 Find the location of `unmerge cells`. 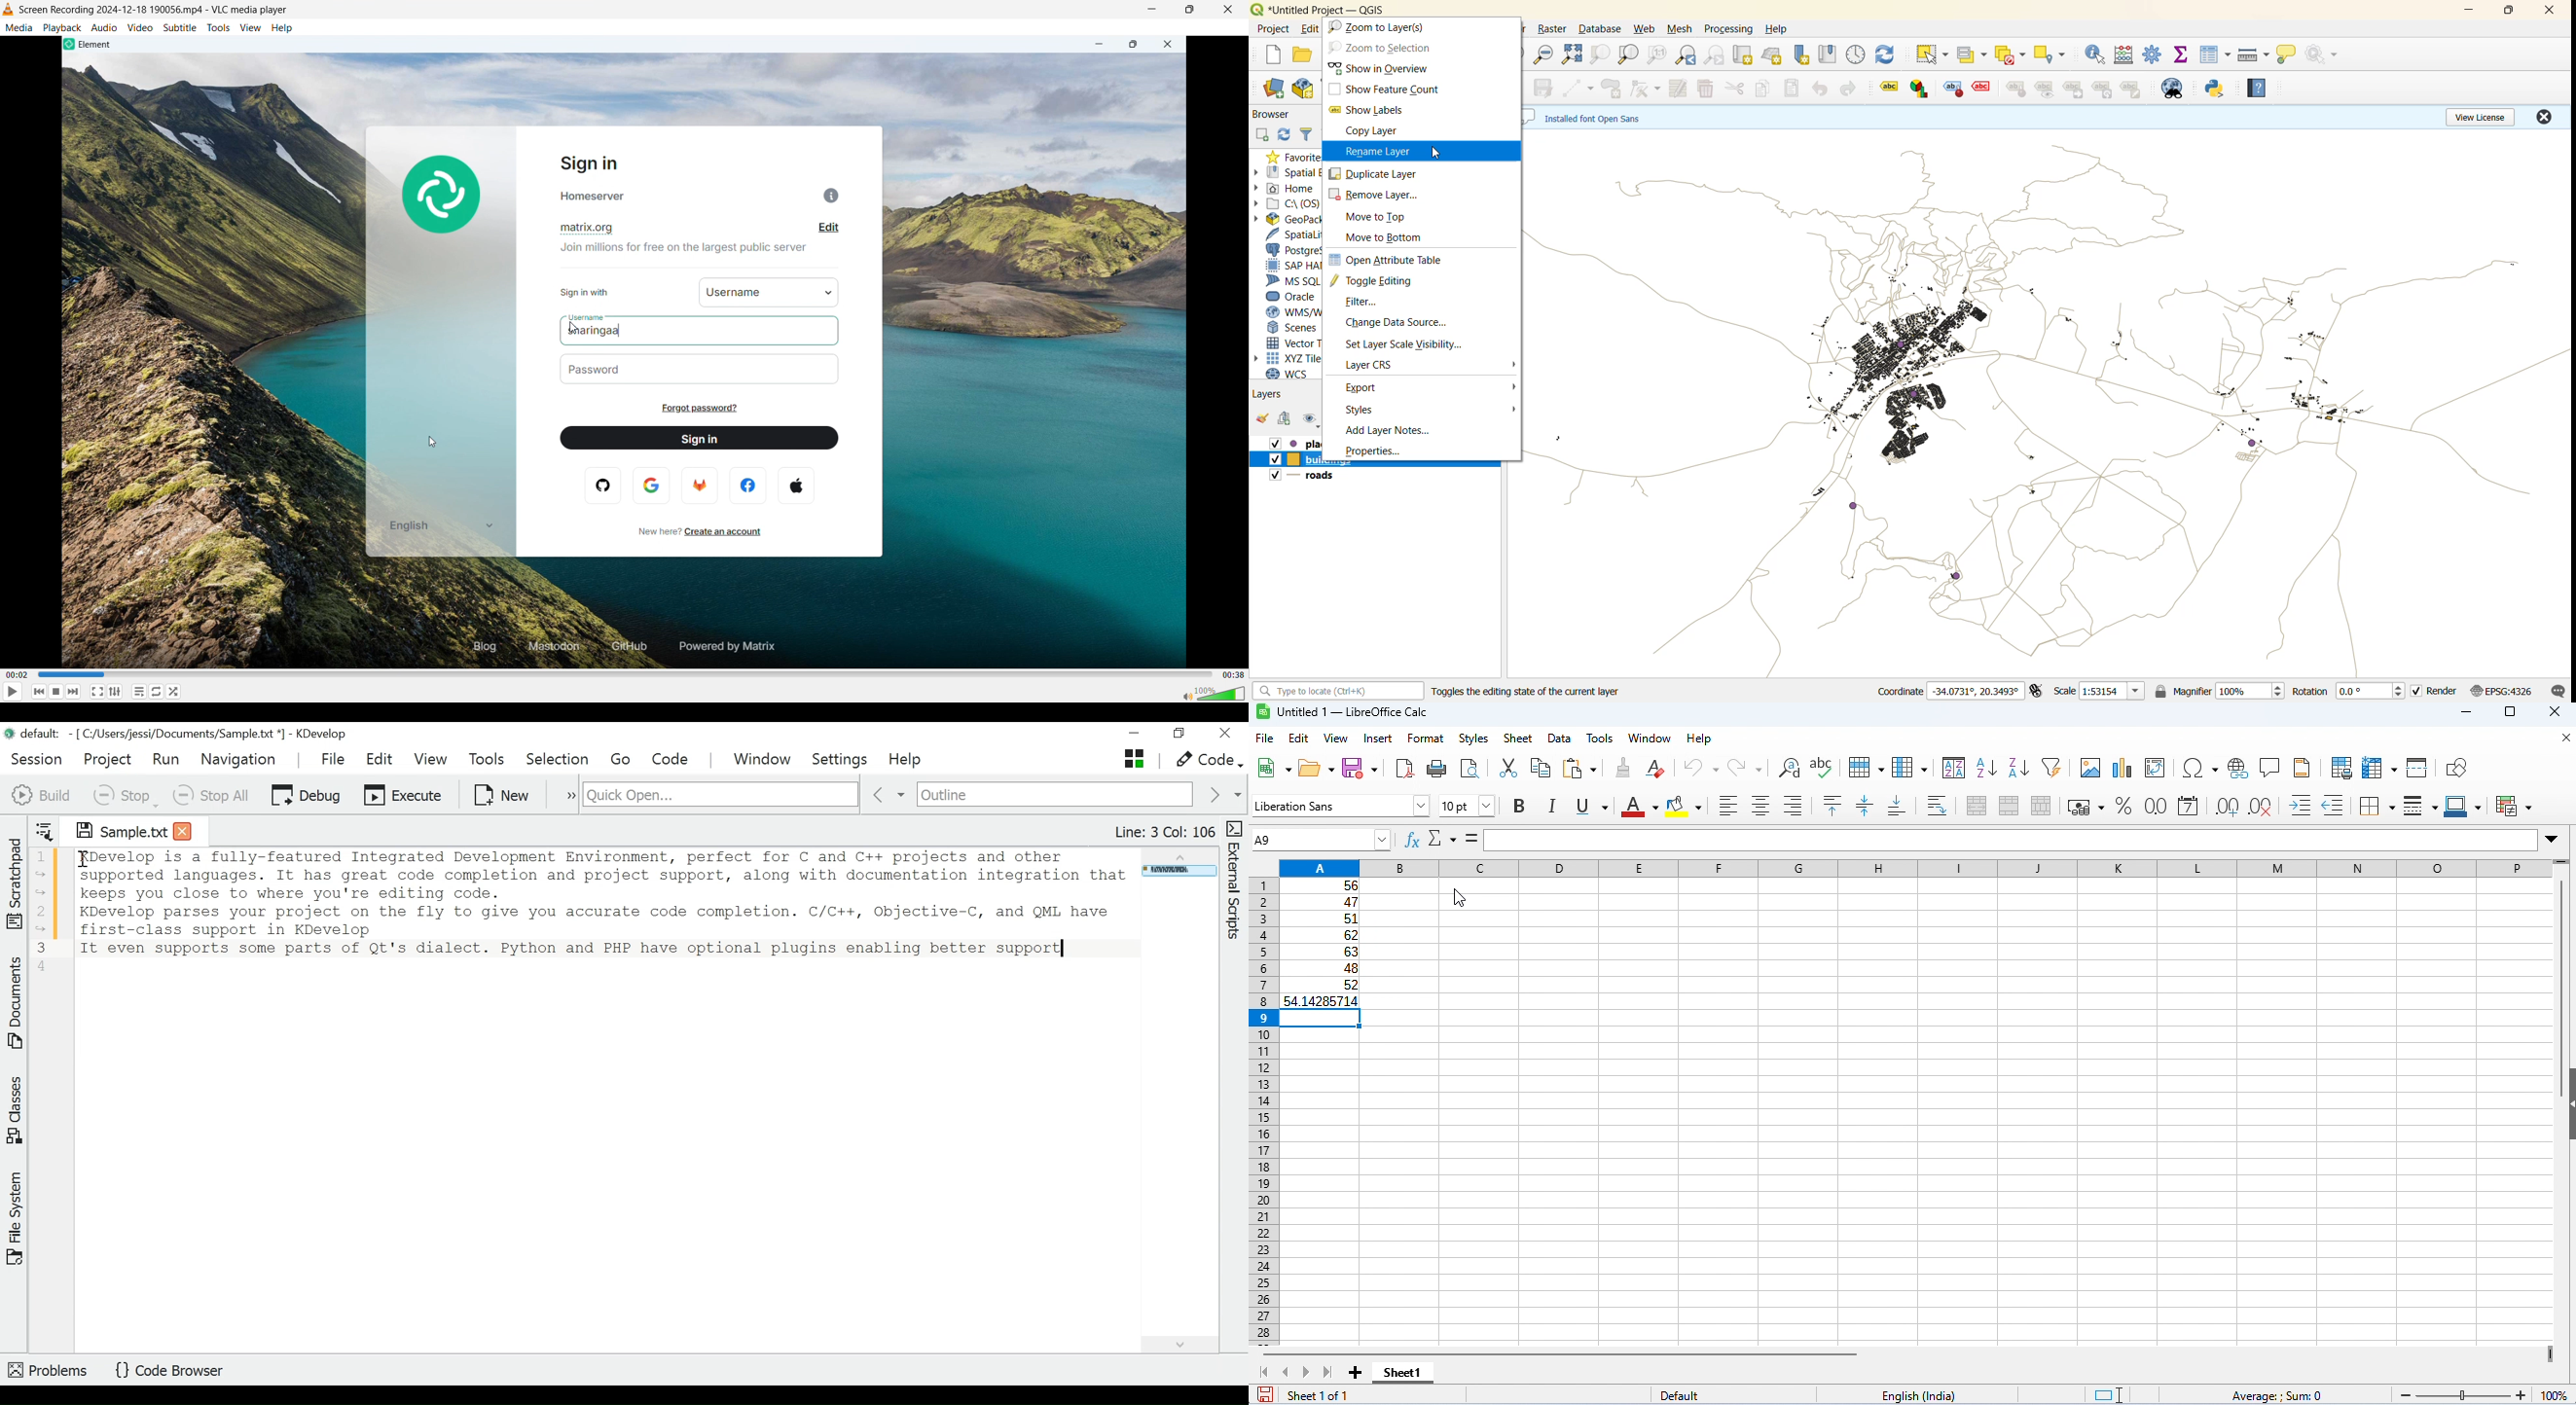

unmerge cells is located at coordinates (2041, 806).